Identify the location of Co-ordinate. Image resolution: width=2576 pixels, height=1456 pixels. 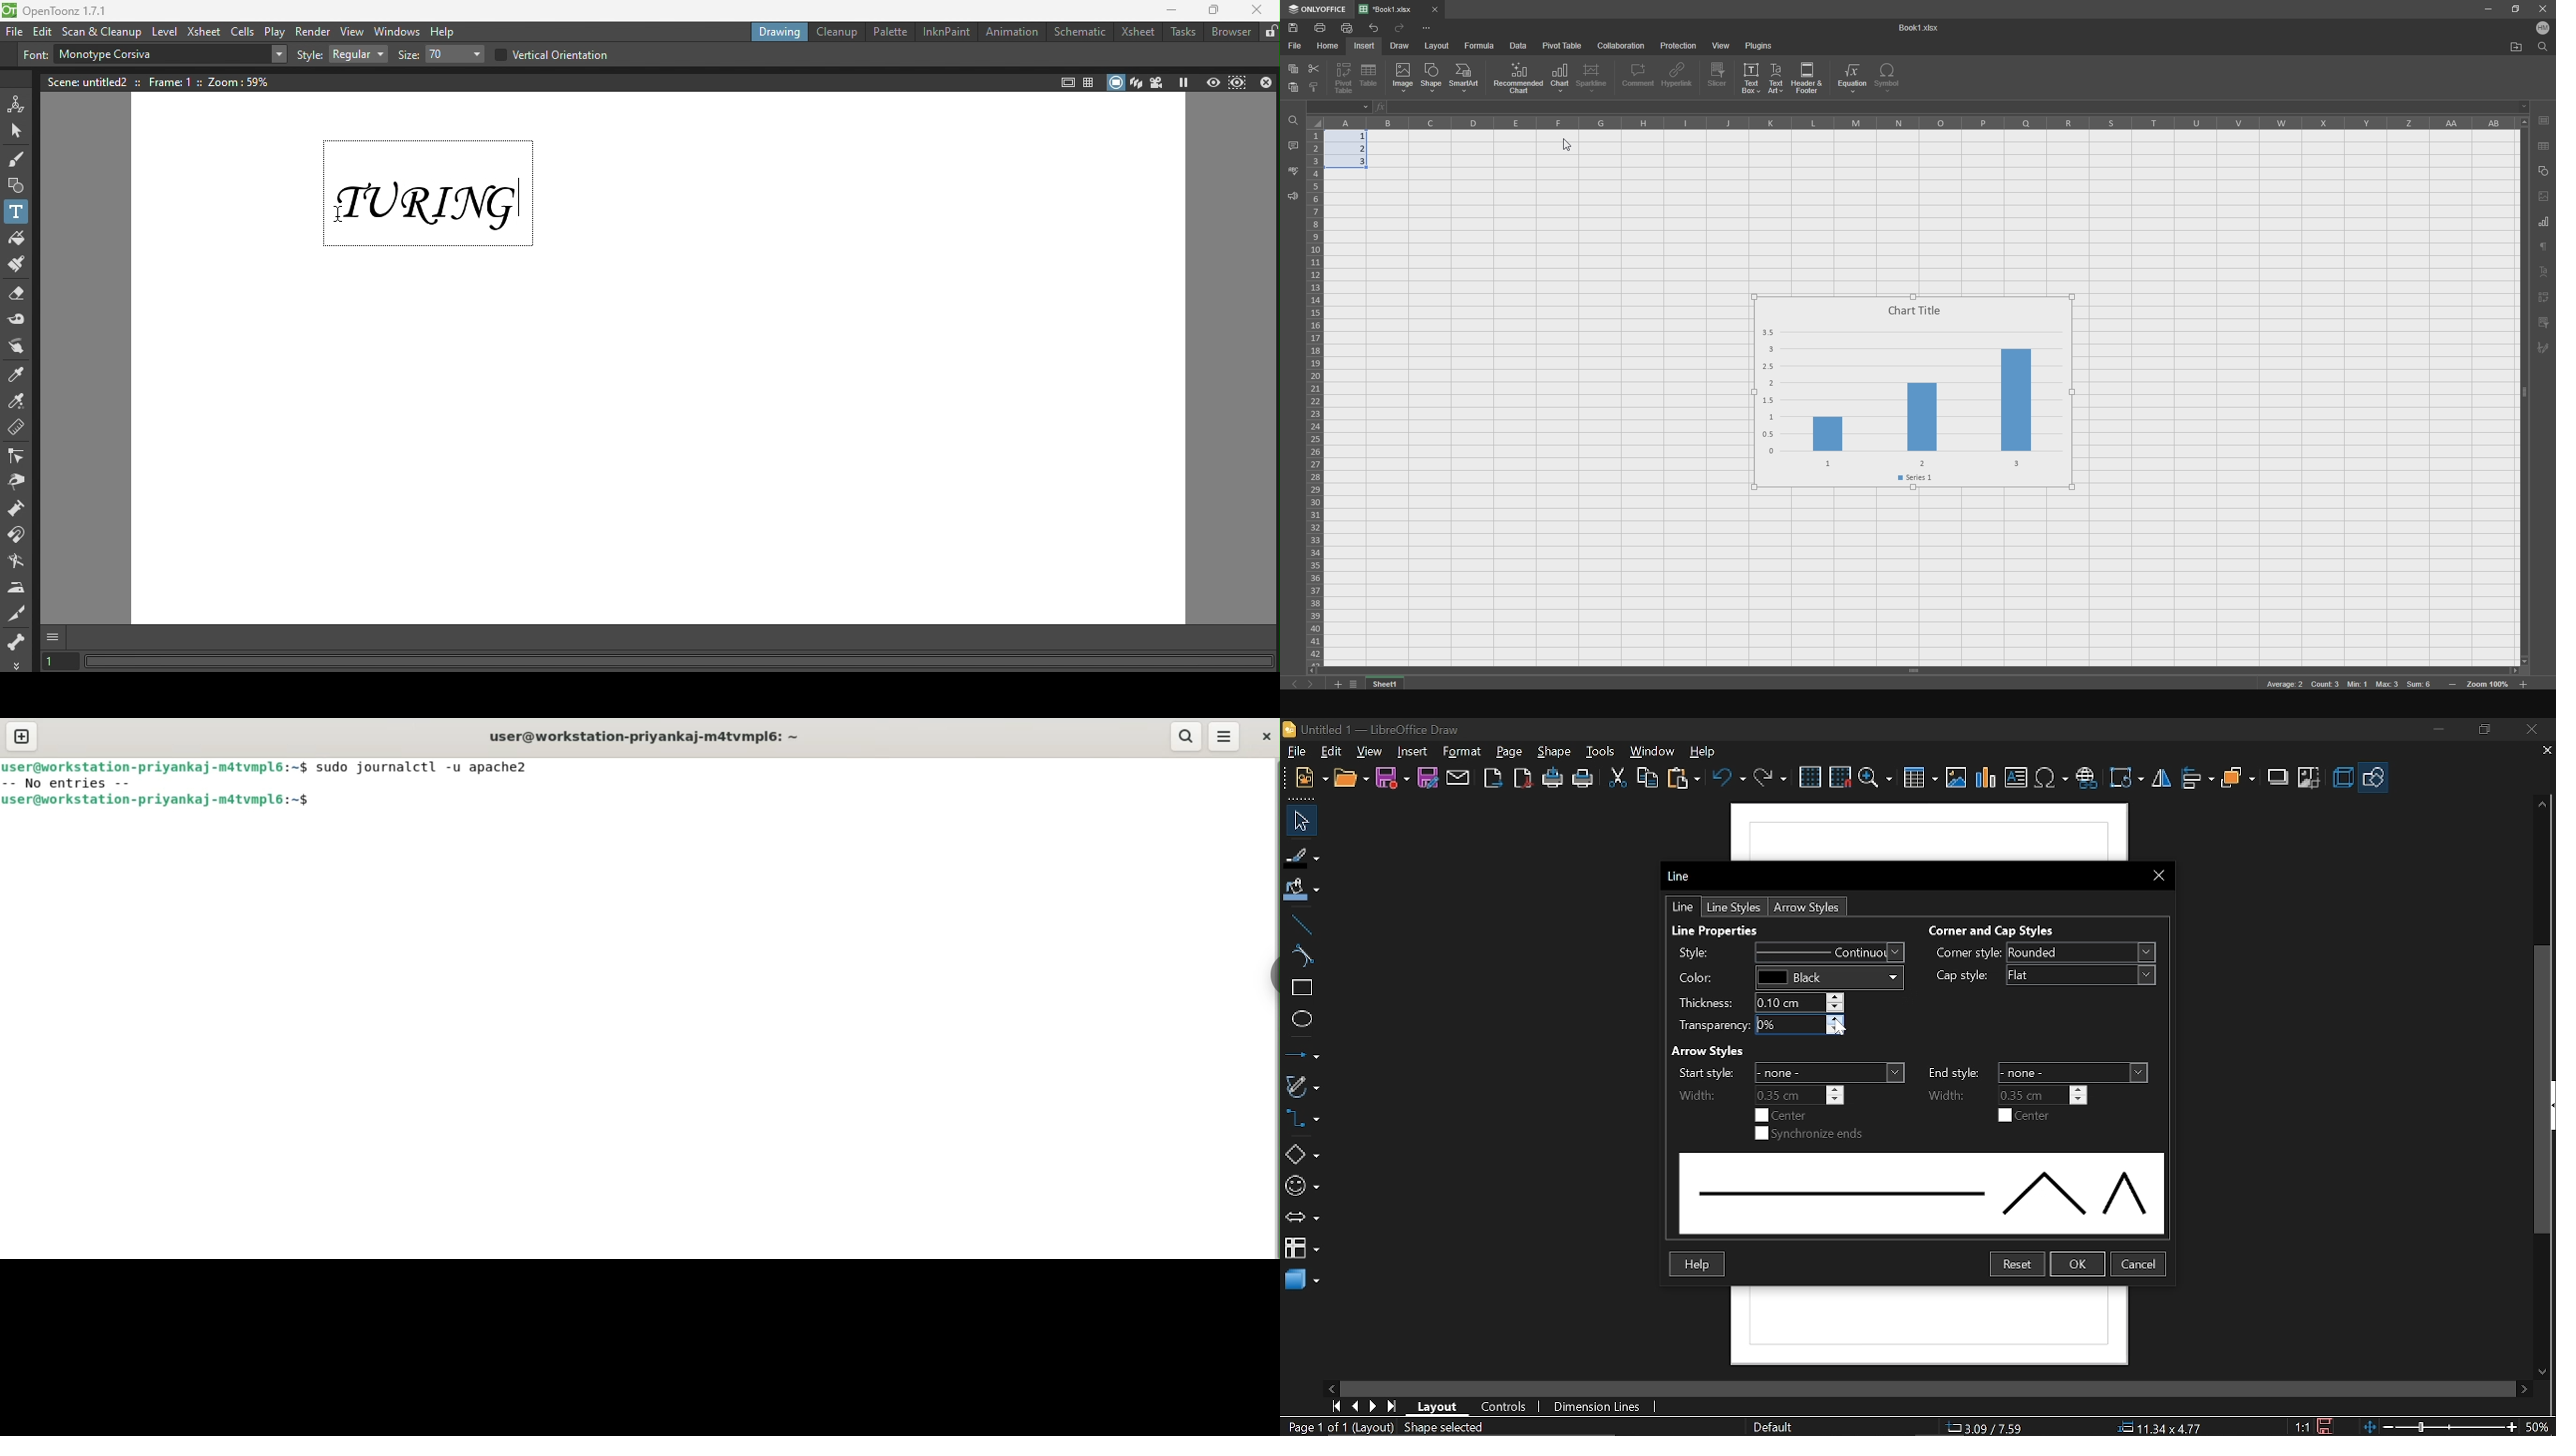
(1990, 1426).